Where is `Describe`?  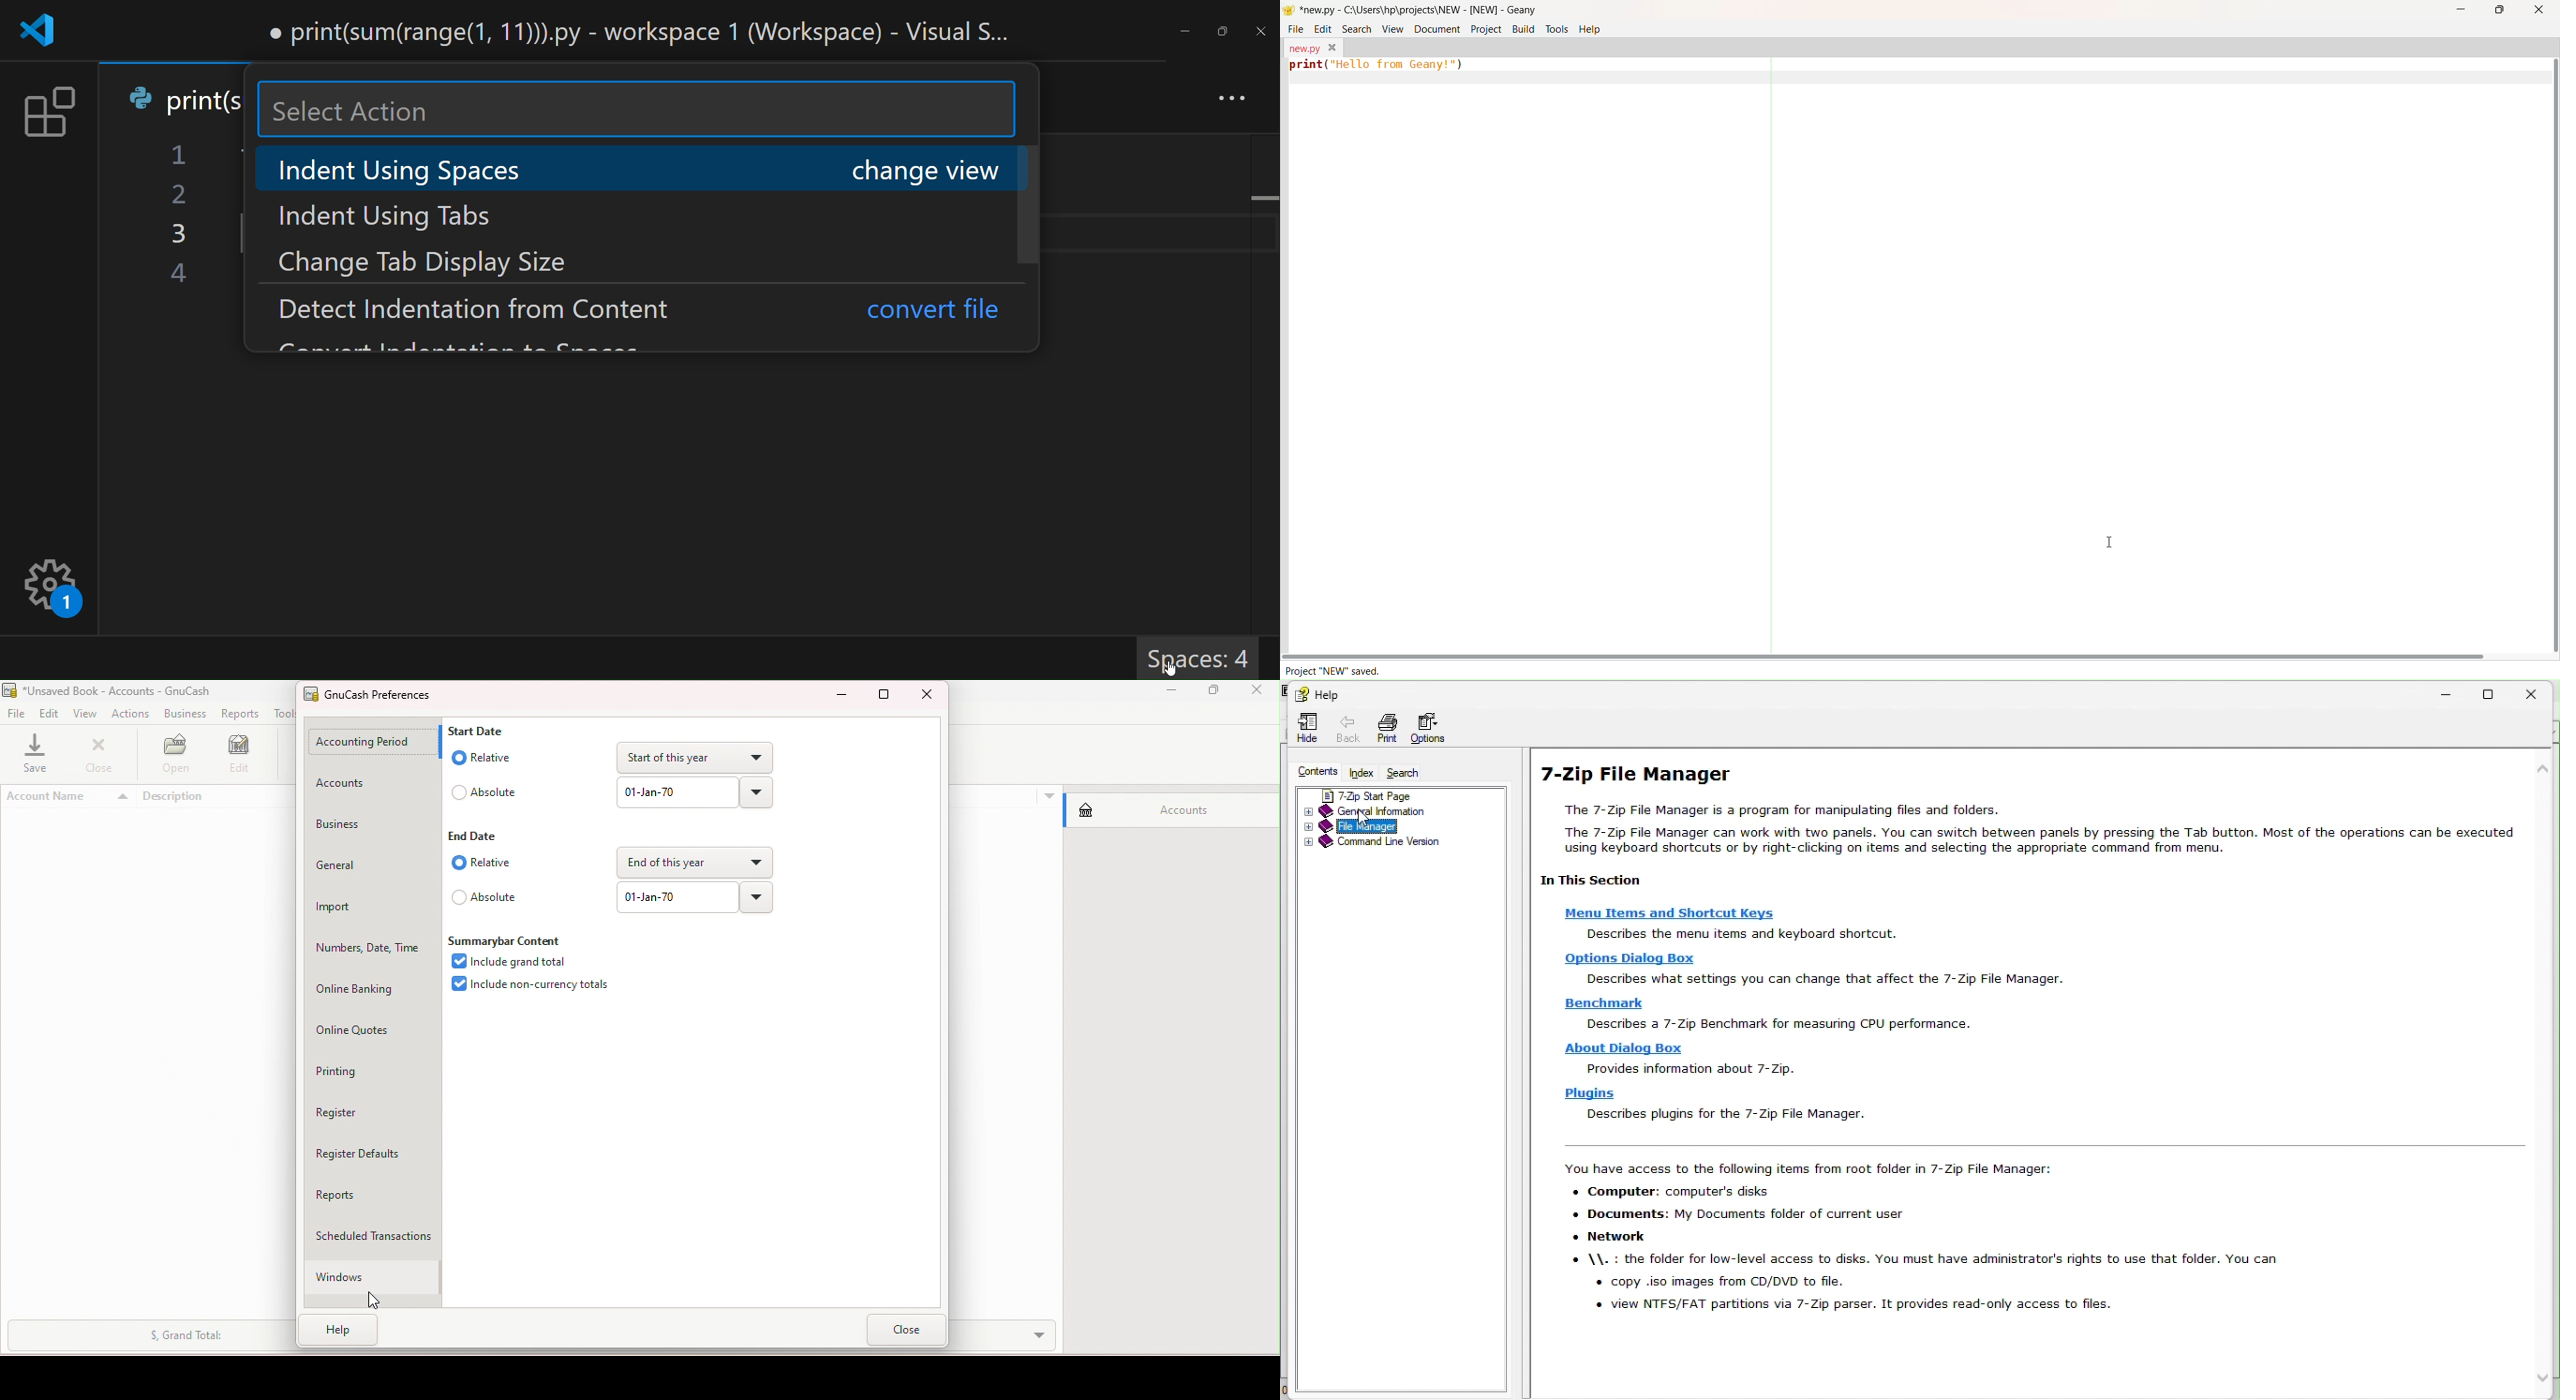 Describe is located at coordinates (1625, 960).